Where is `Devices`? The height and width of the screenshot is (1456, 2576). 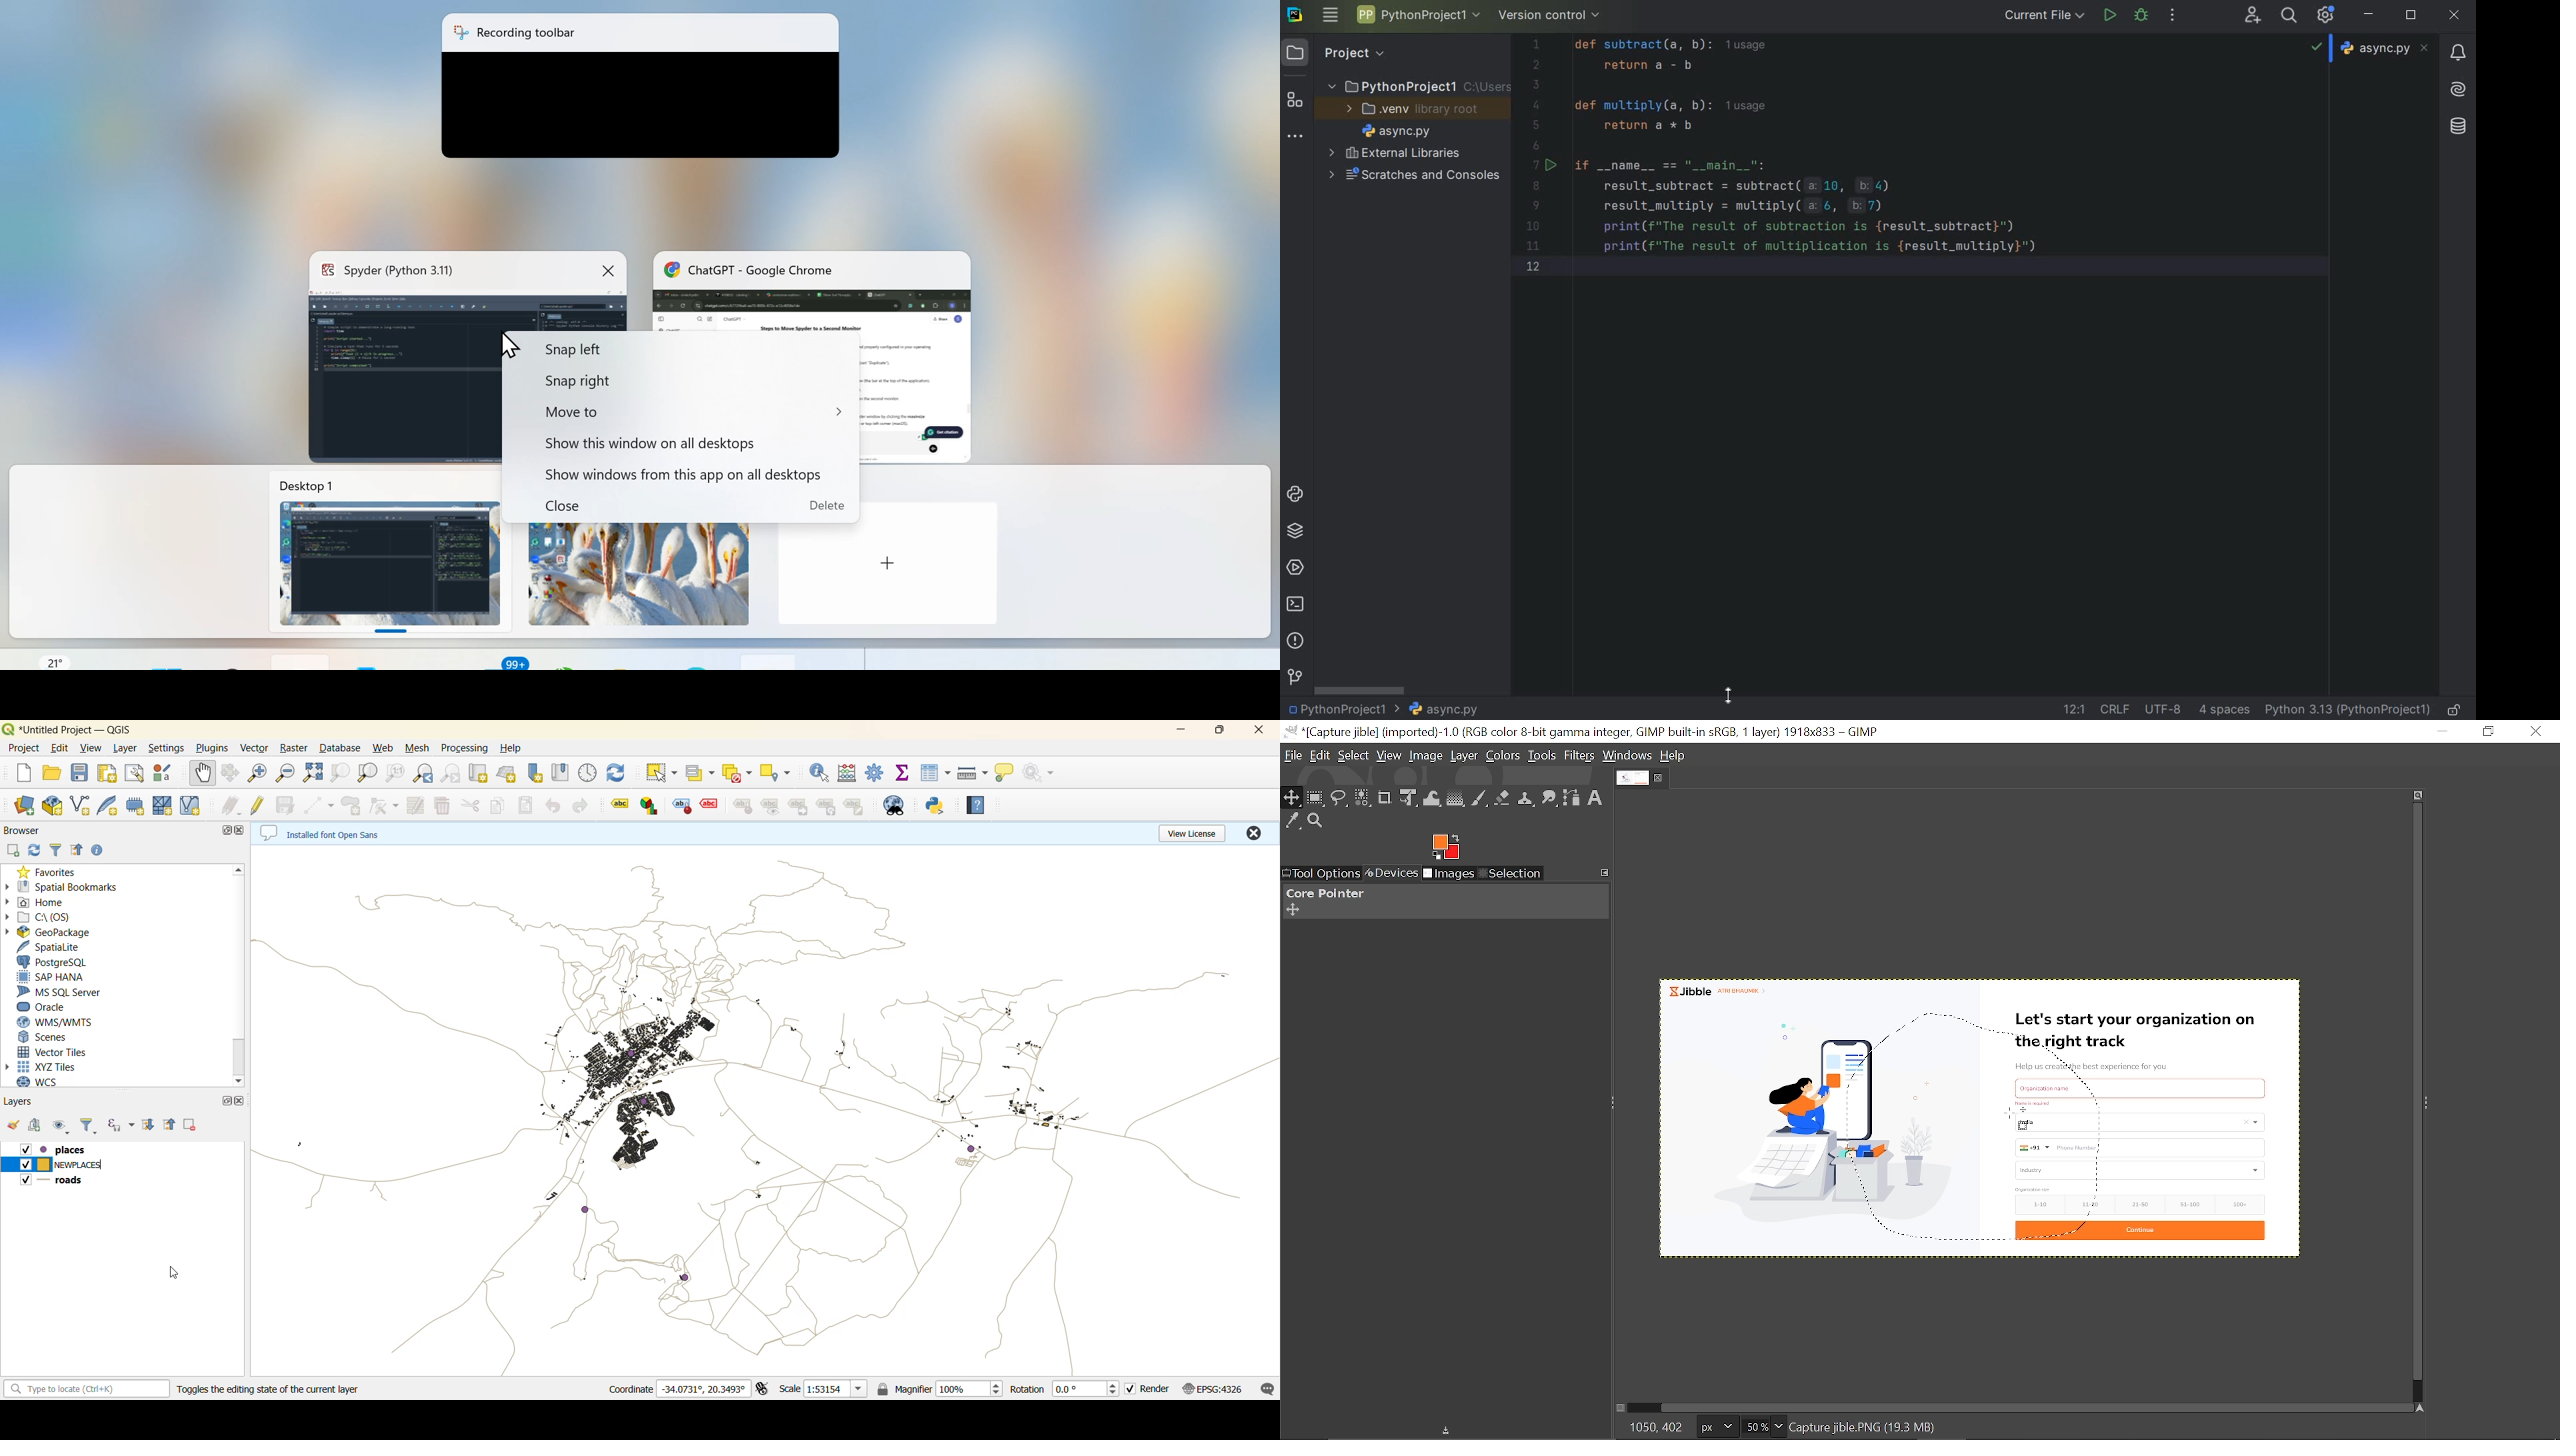
Devices is located at coordinates (1390, 874).